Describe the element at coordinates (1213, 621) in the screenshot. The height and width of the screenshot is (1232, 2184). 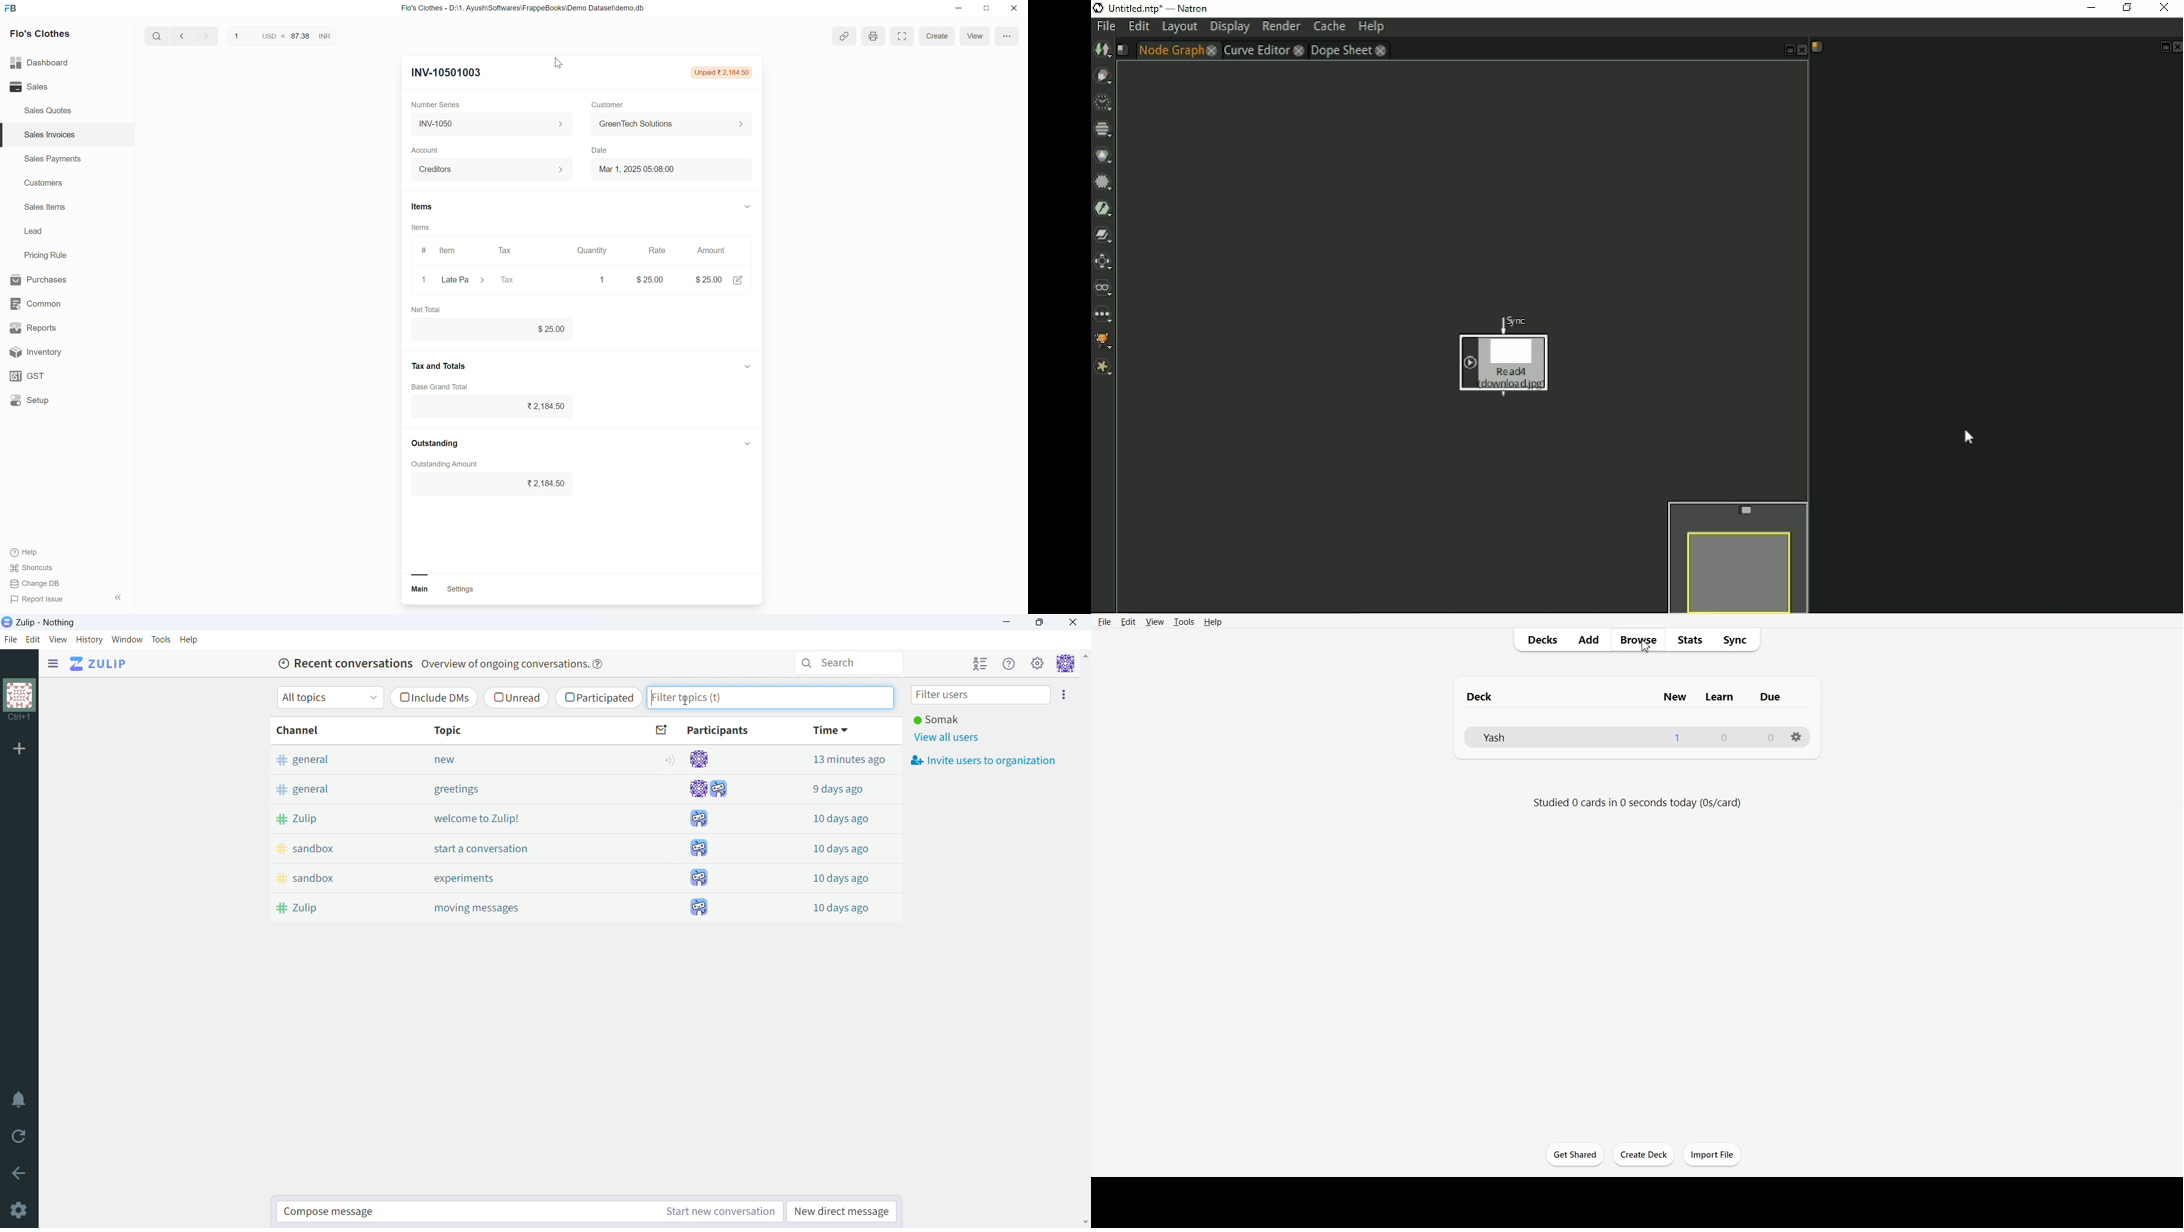
I see `Help` at that location.